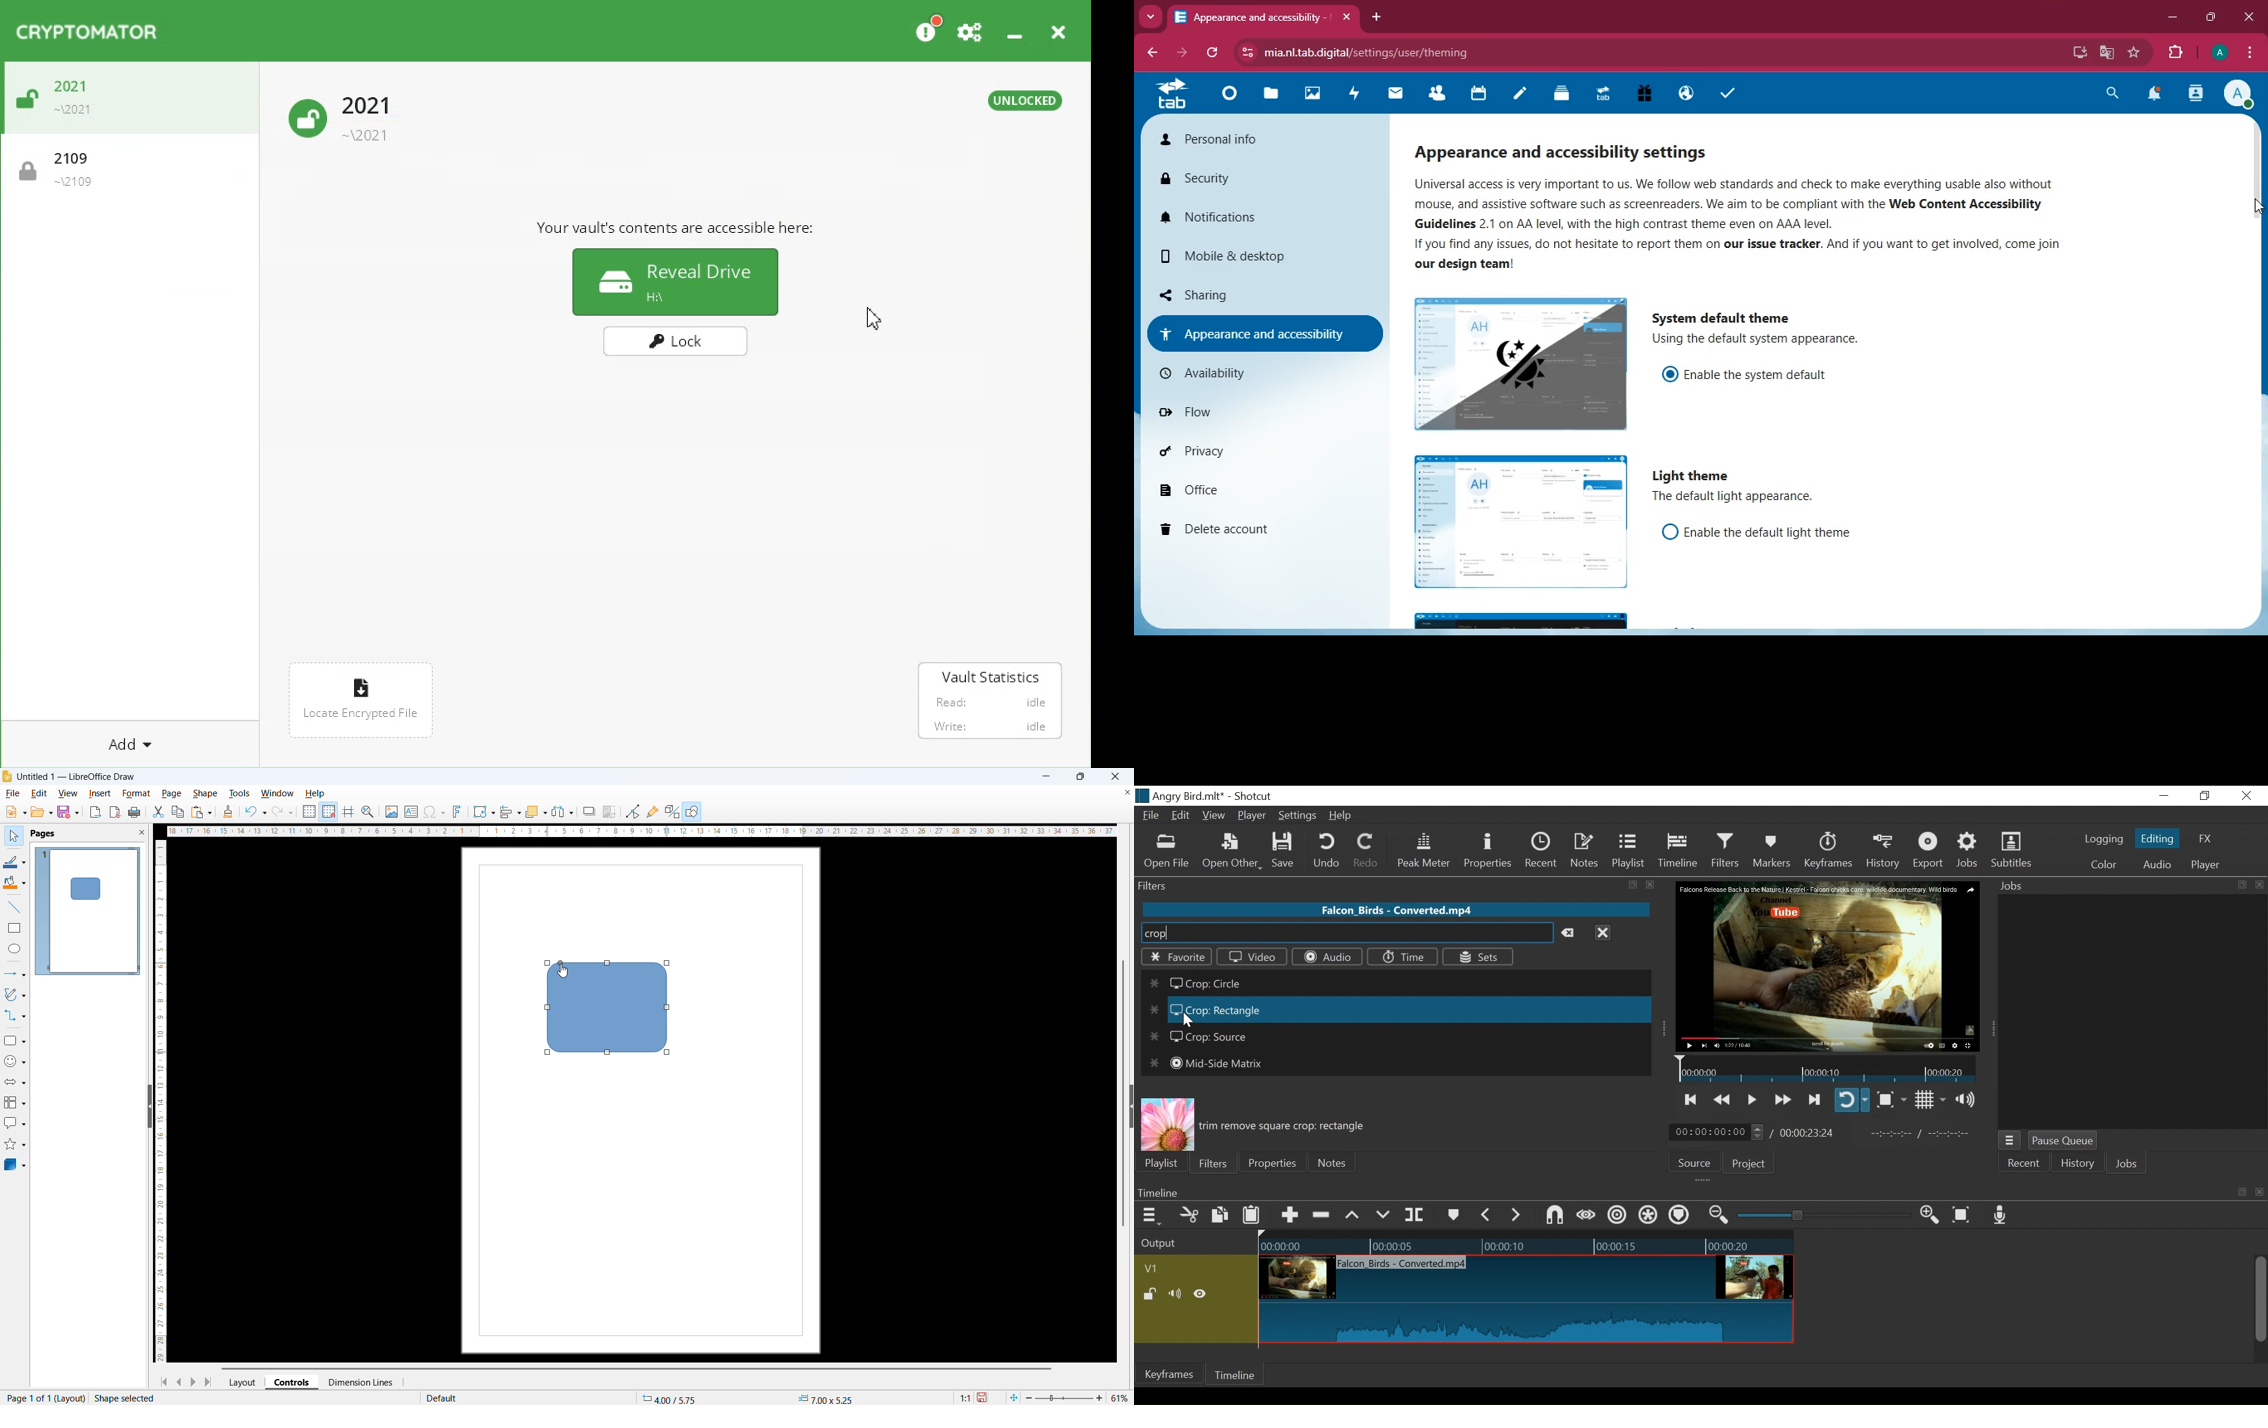 This screenshot has width=2268, height=1428. Describe the element at coordinates (558, 957) in the screenshot. I see `Point to adjust corner curvature ` at that location.